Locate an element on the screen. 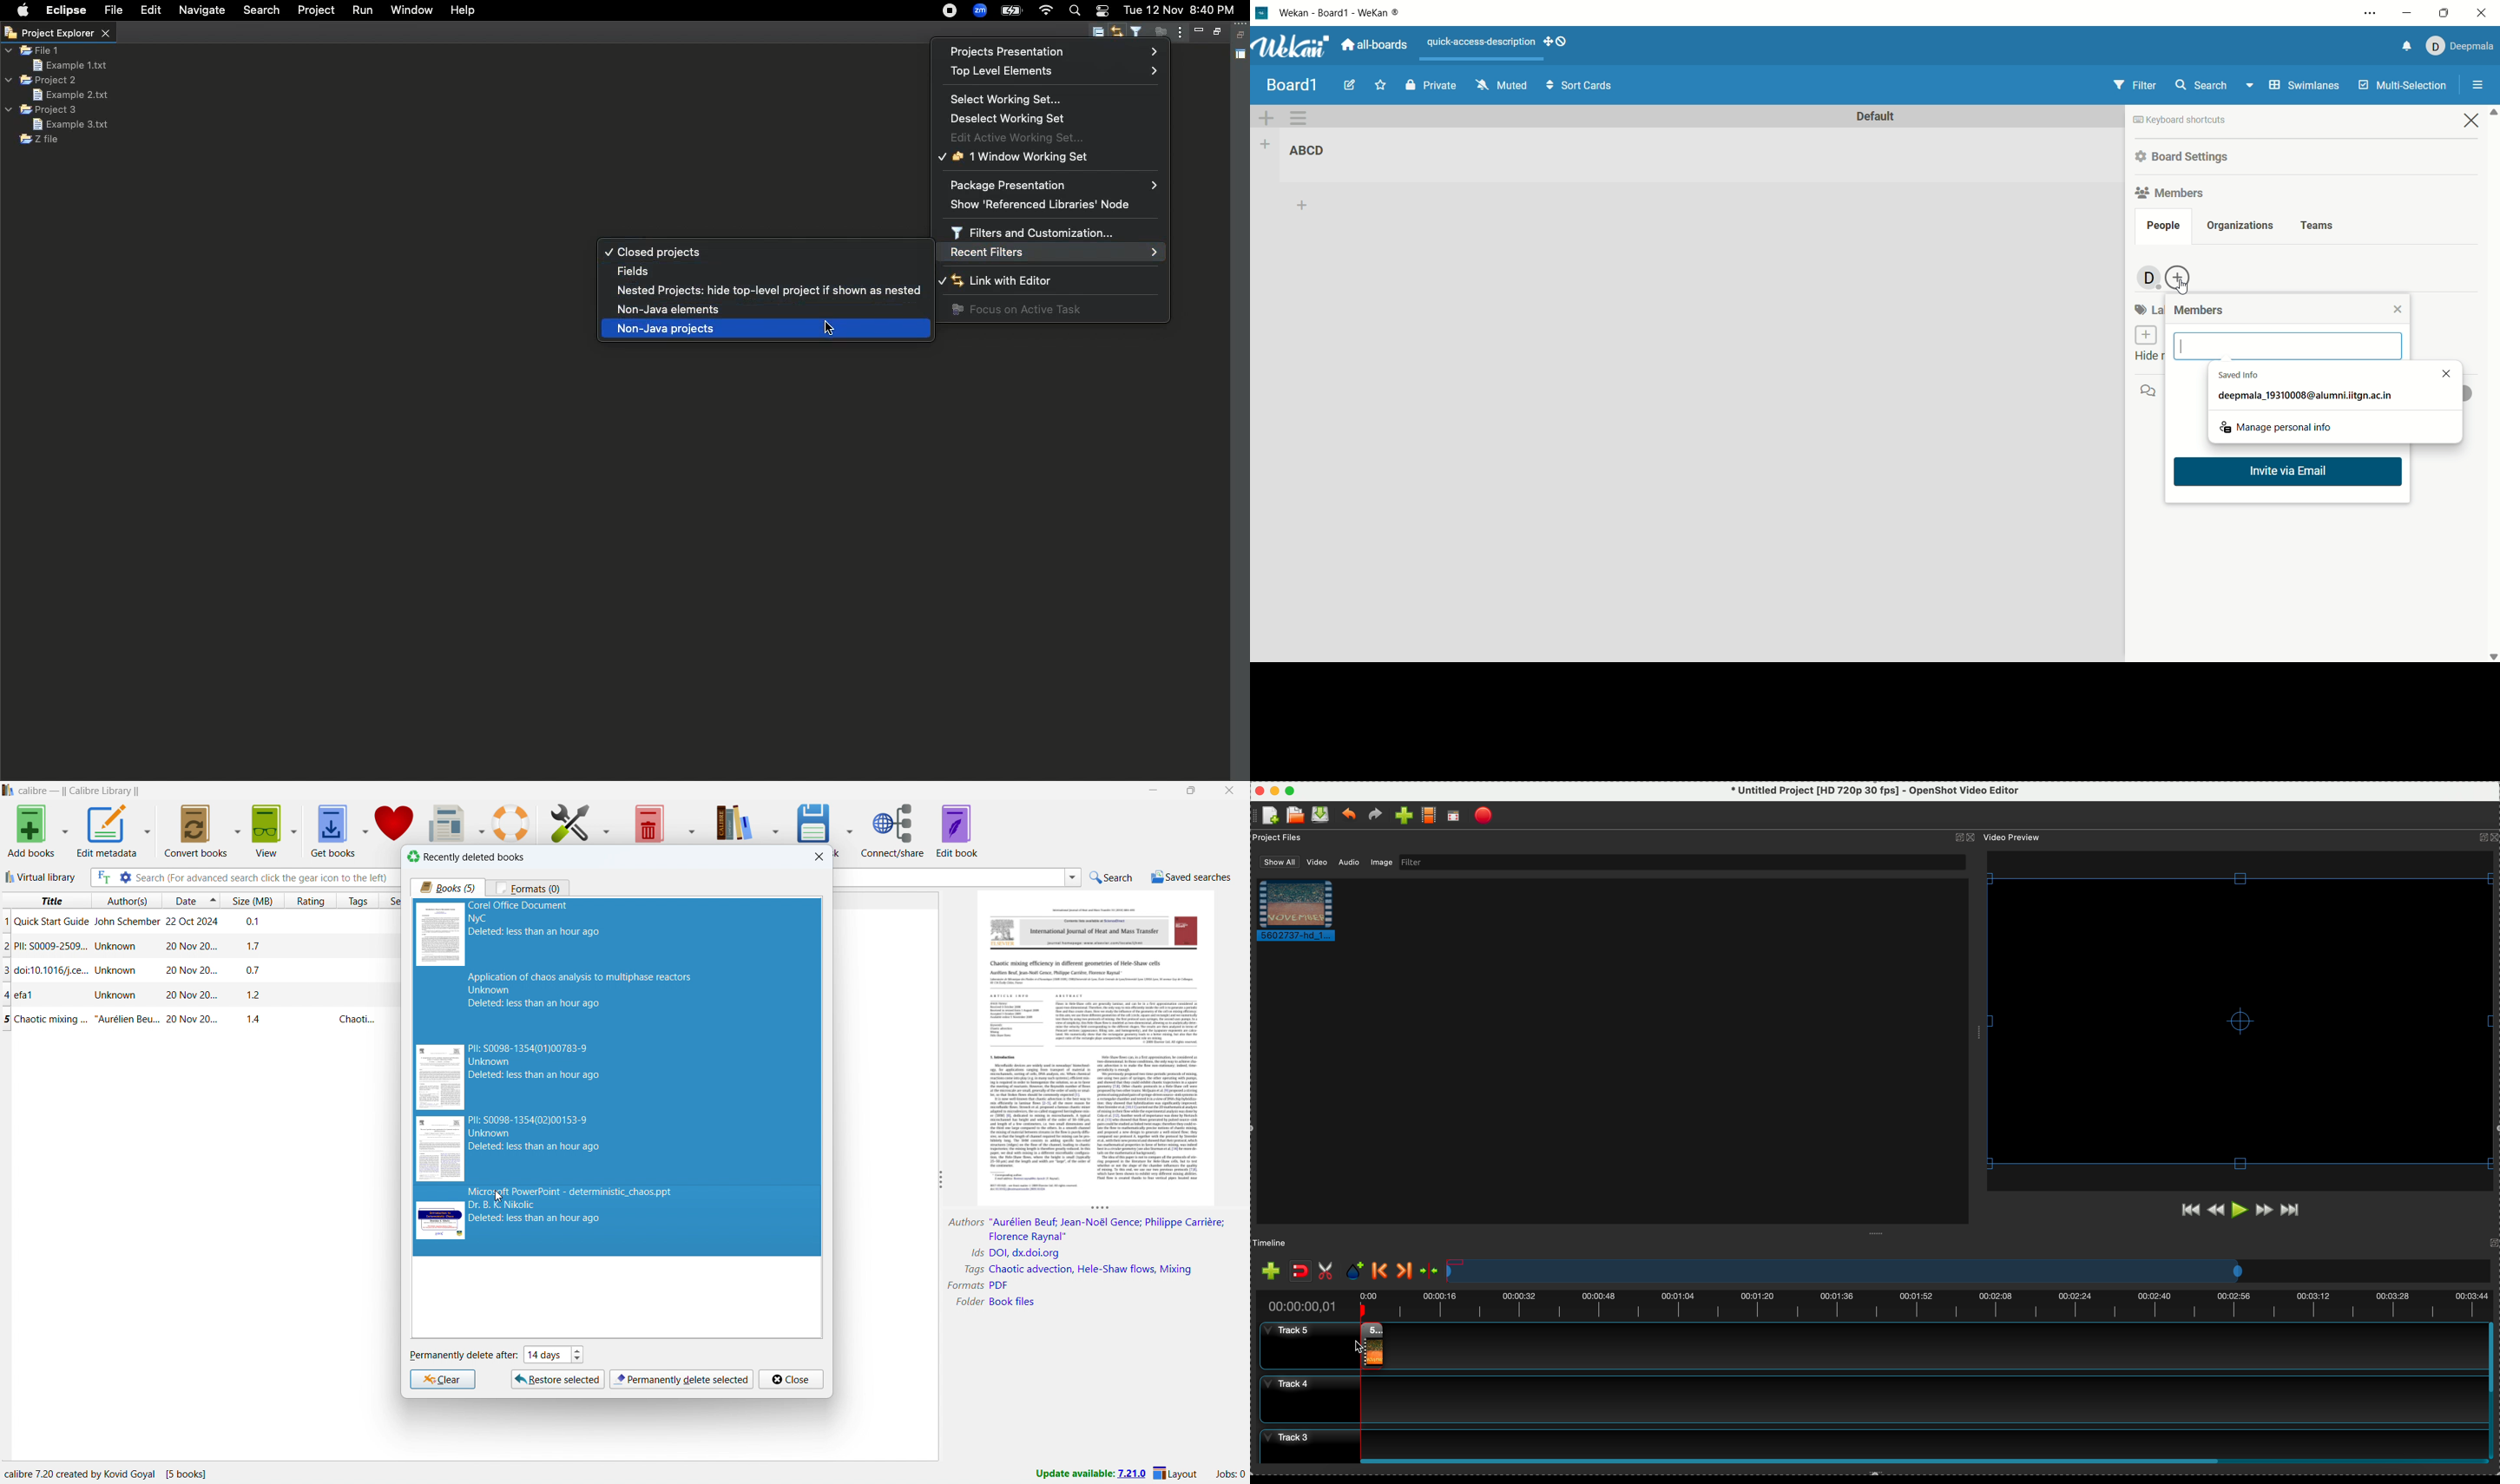  keyboard shortcut is located at coordinates (2180, 122).